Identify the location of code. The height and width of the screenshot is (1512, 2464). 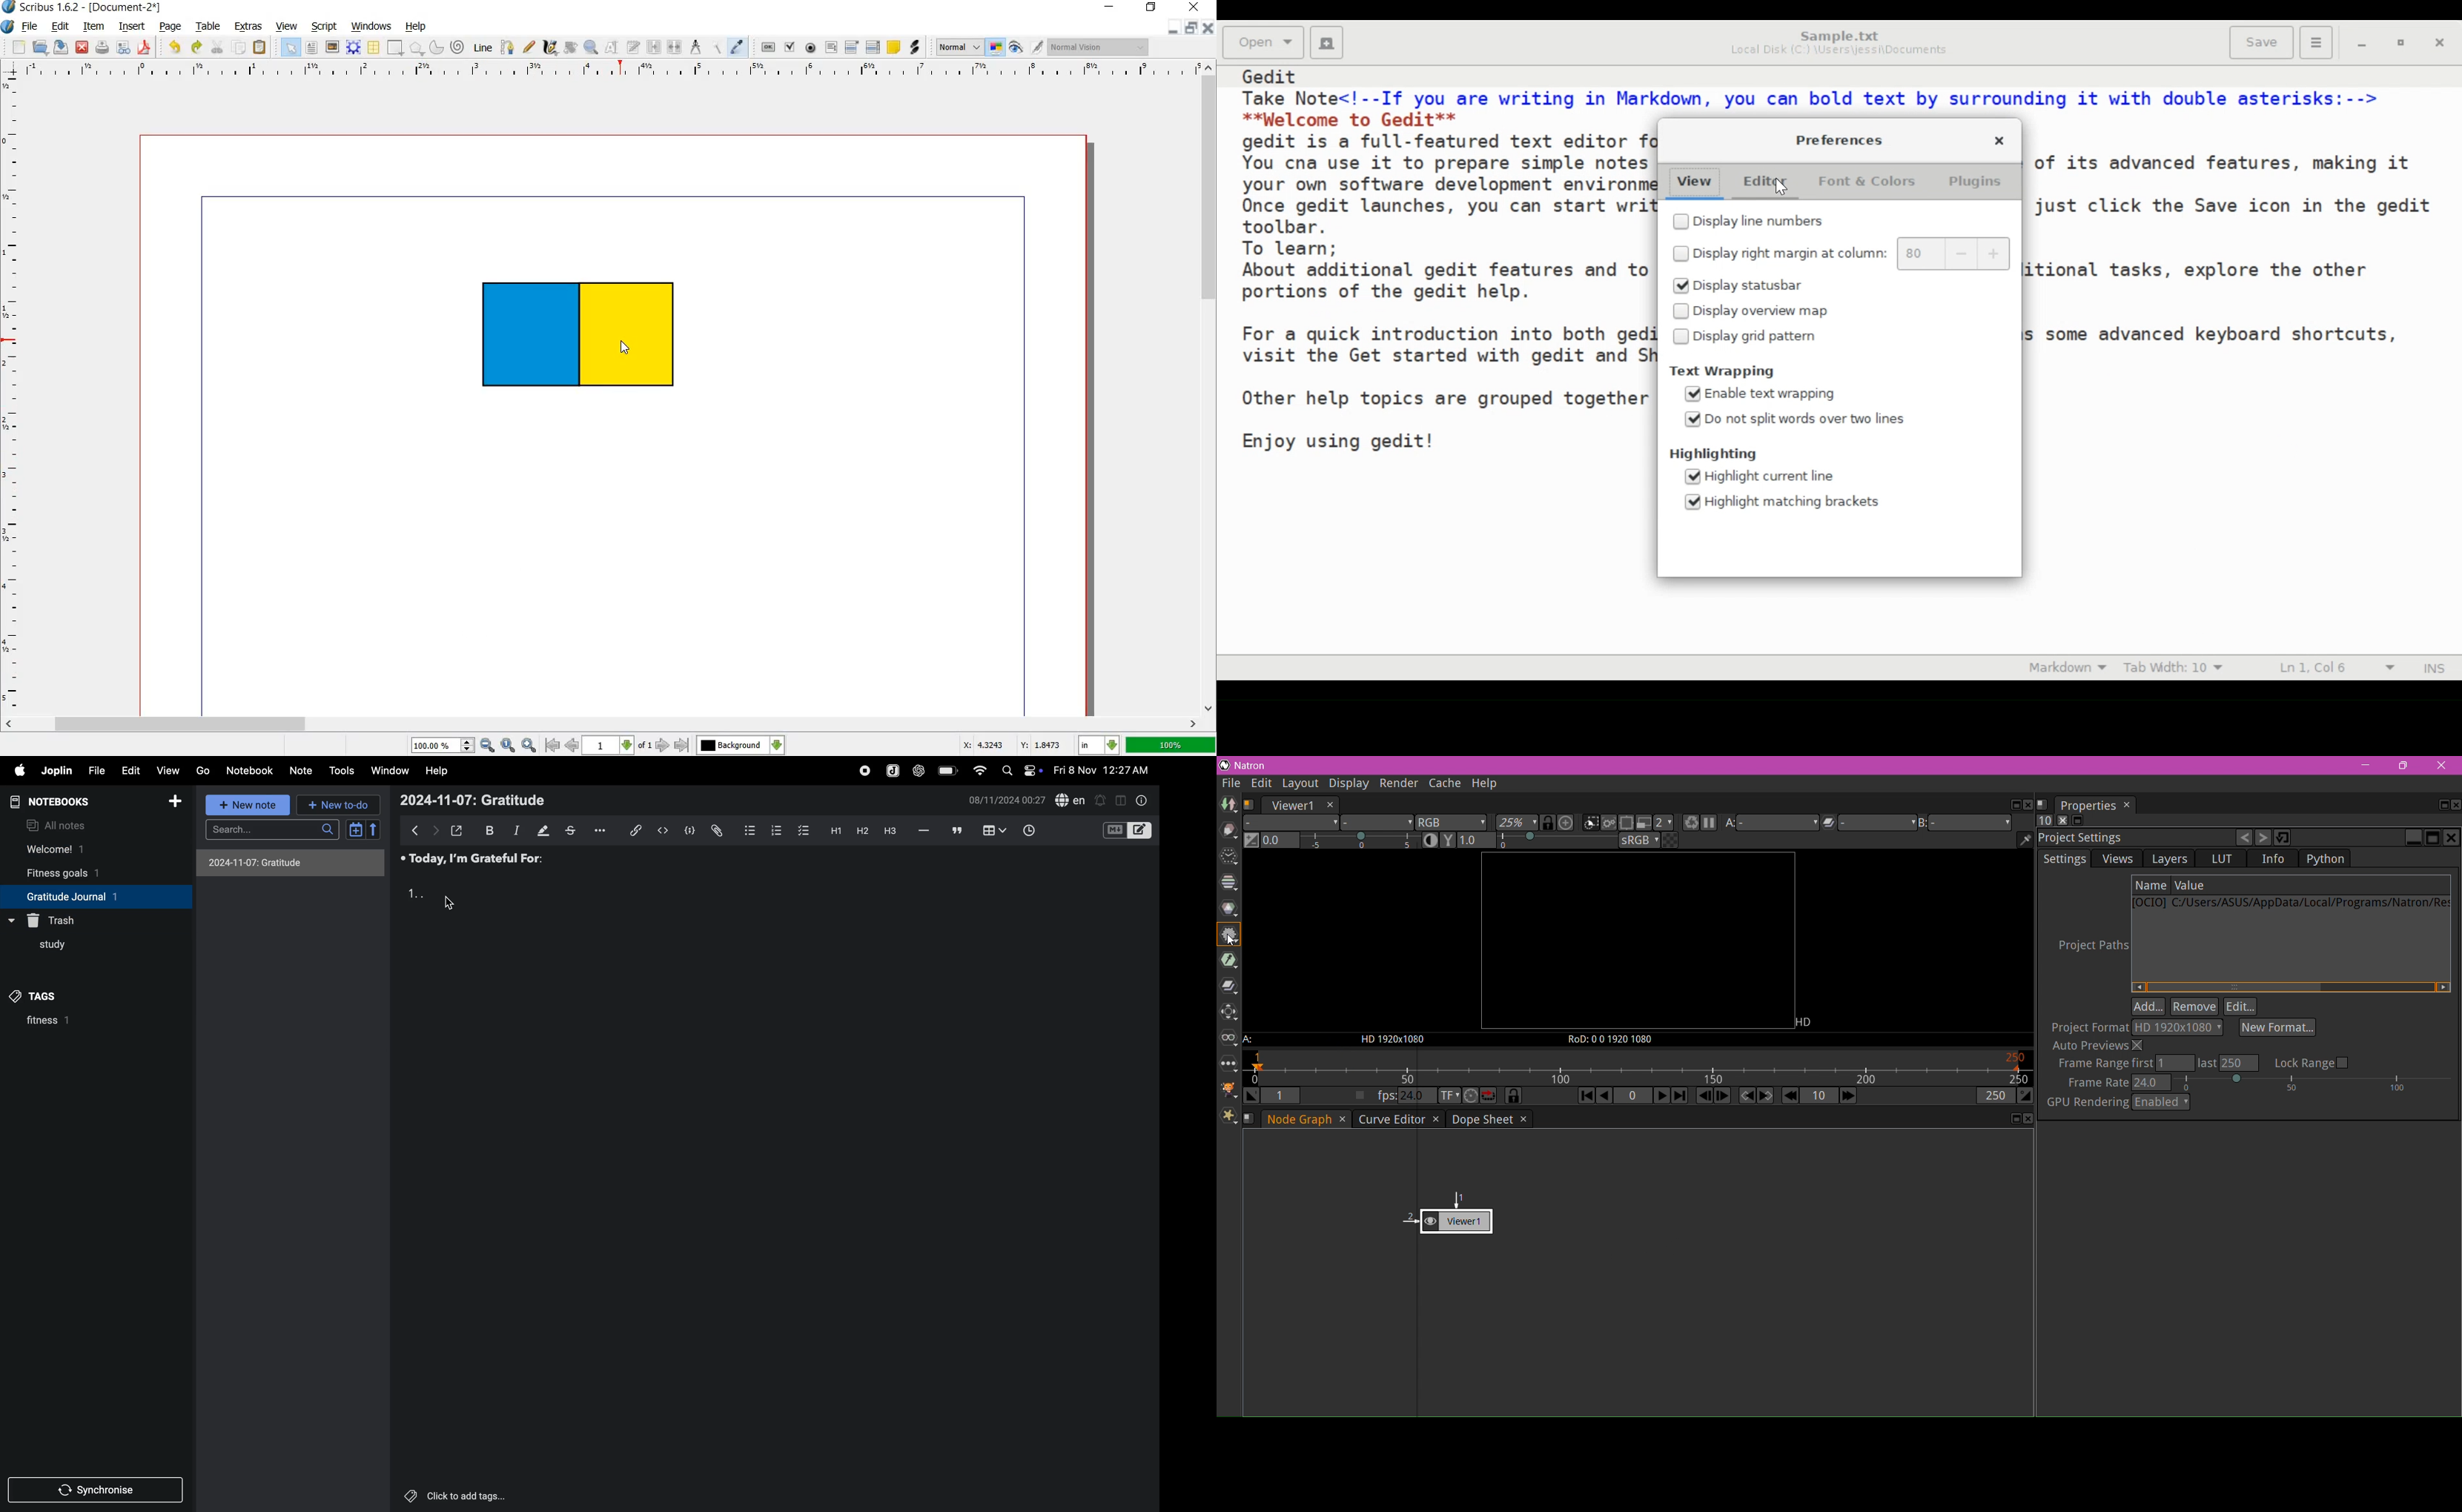
(687, 832).